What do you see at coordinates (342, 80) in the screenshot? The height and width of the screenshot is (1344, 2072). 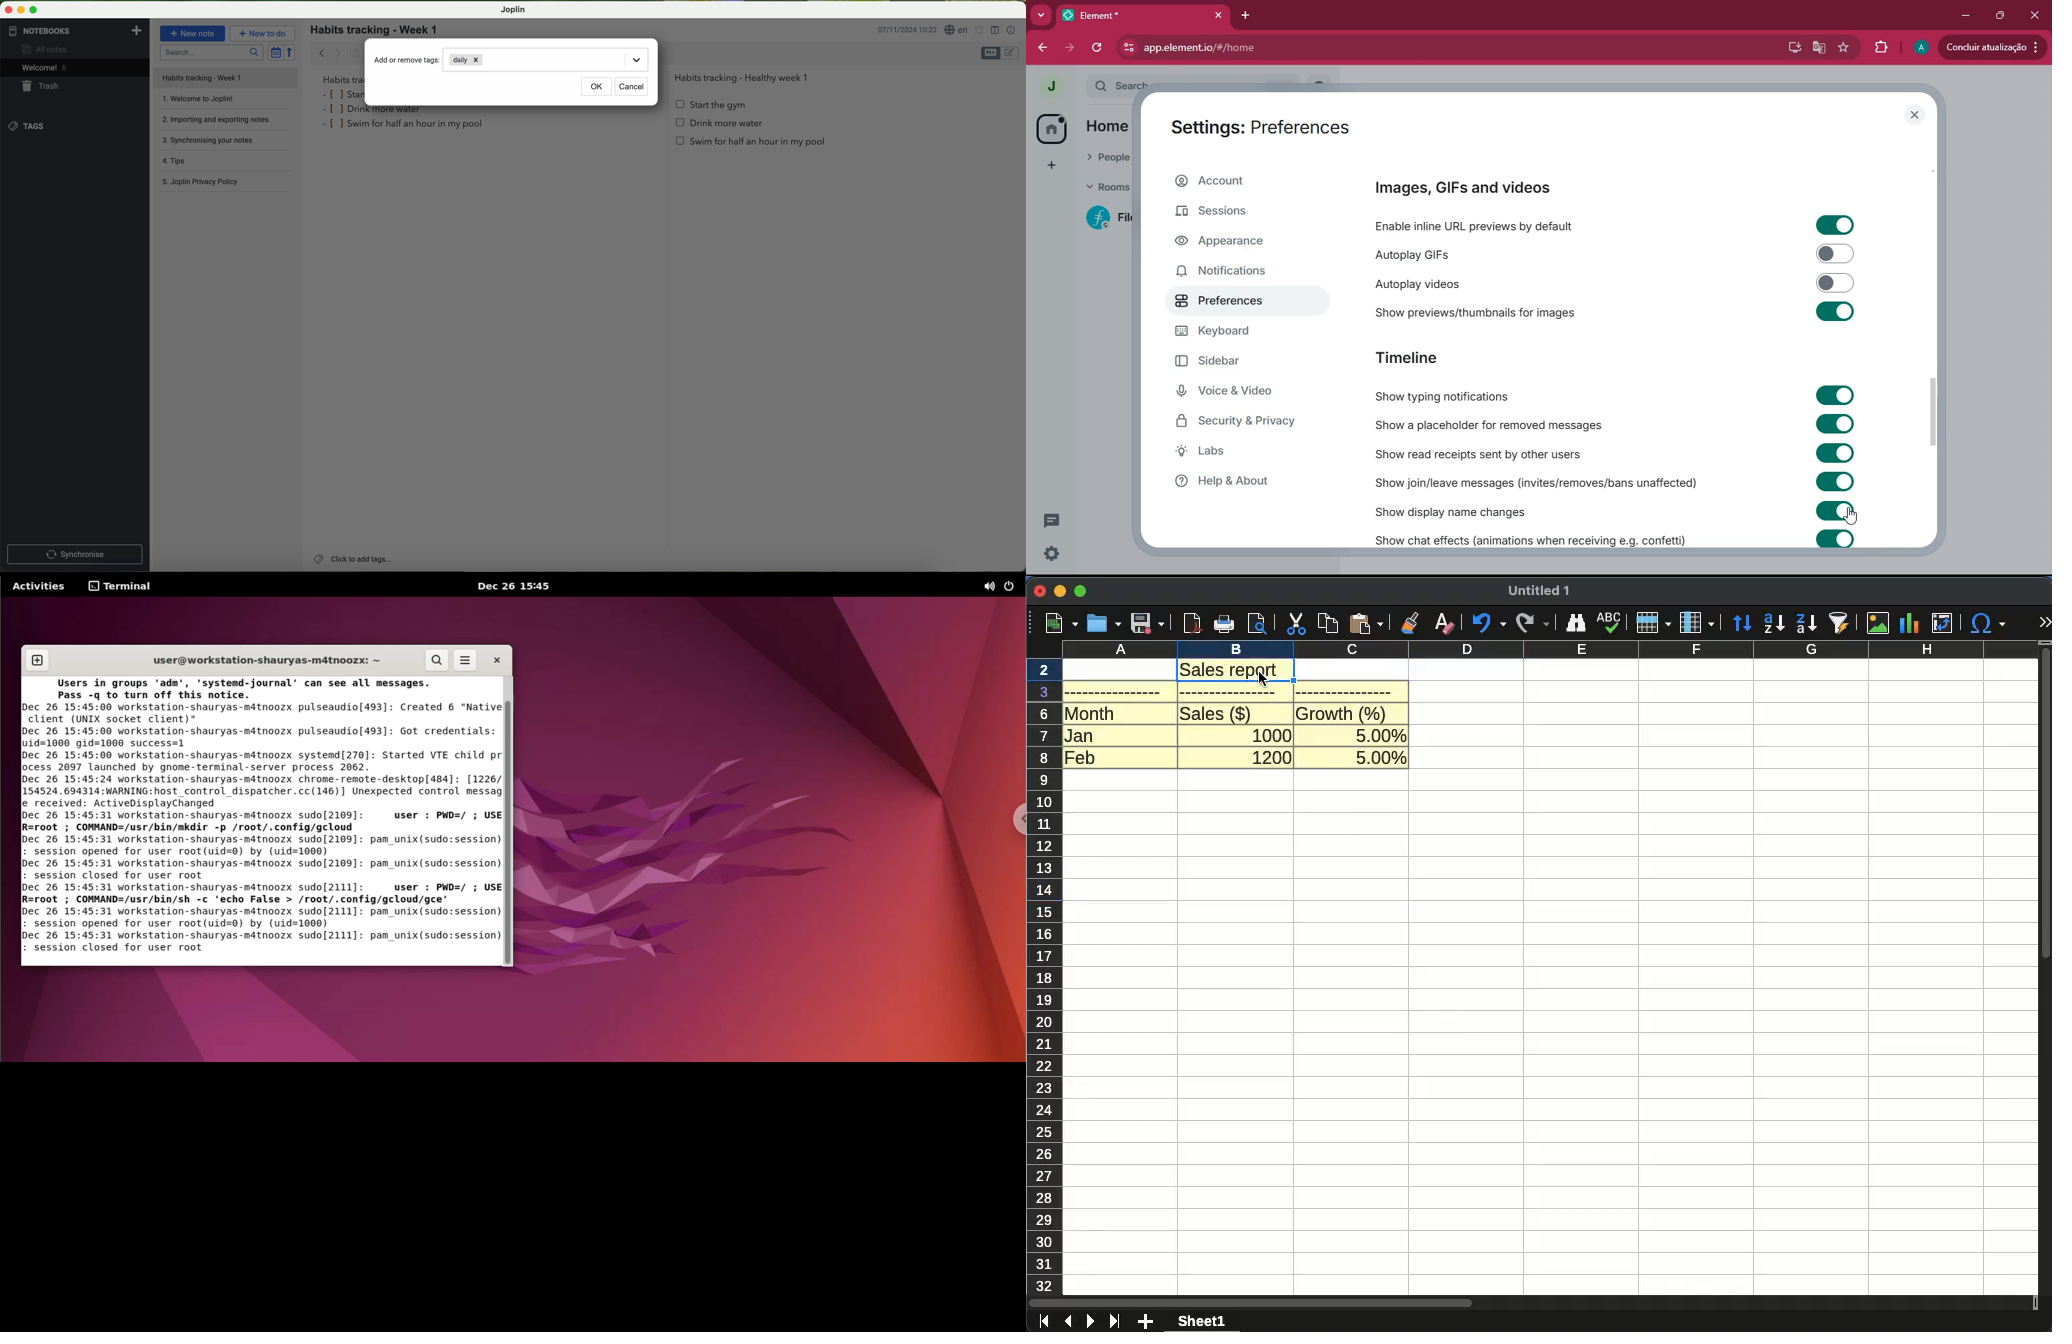 I see `habits tra` at bounding box center [342, 80].